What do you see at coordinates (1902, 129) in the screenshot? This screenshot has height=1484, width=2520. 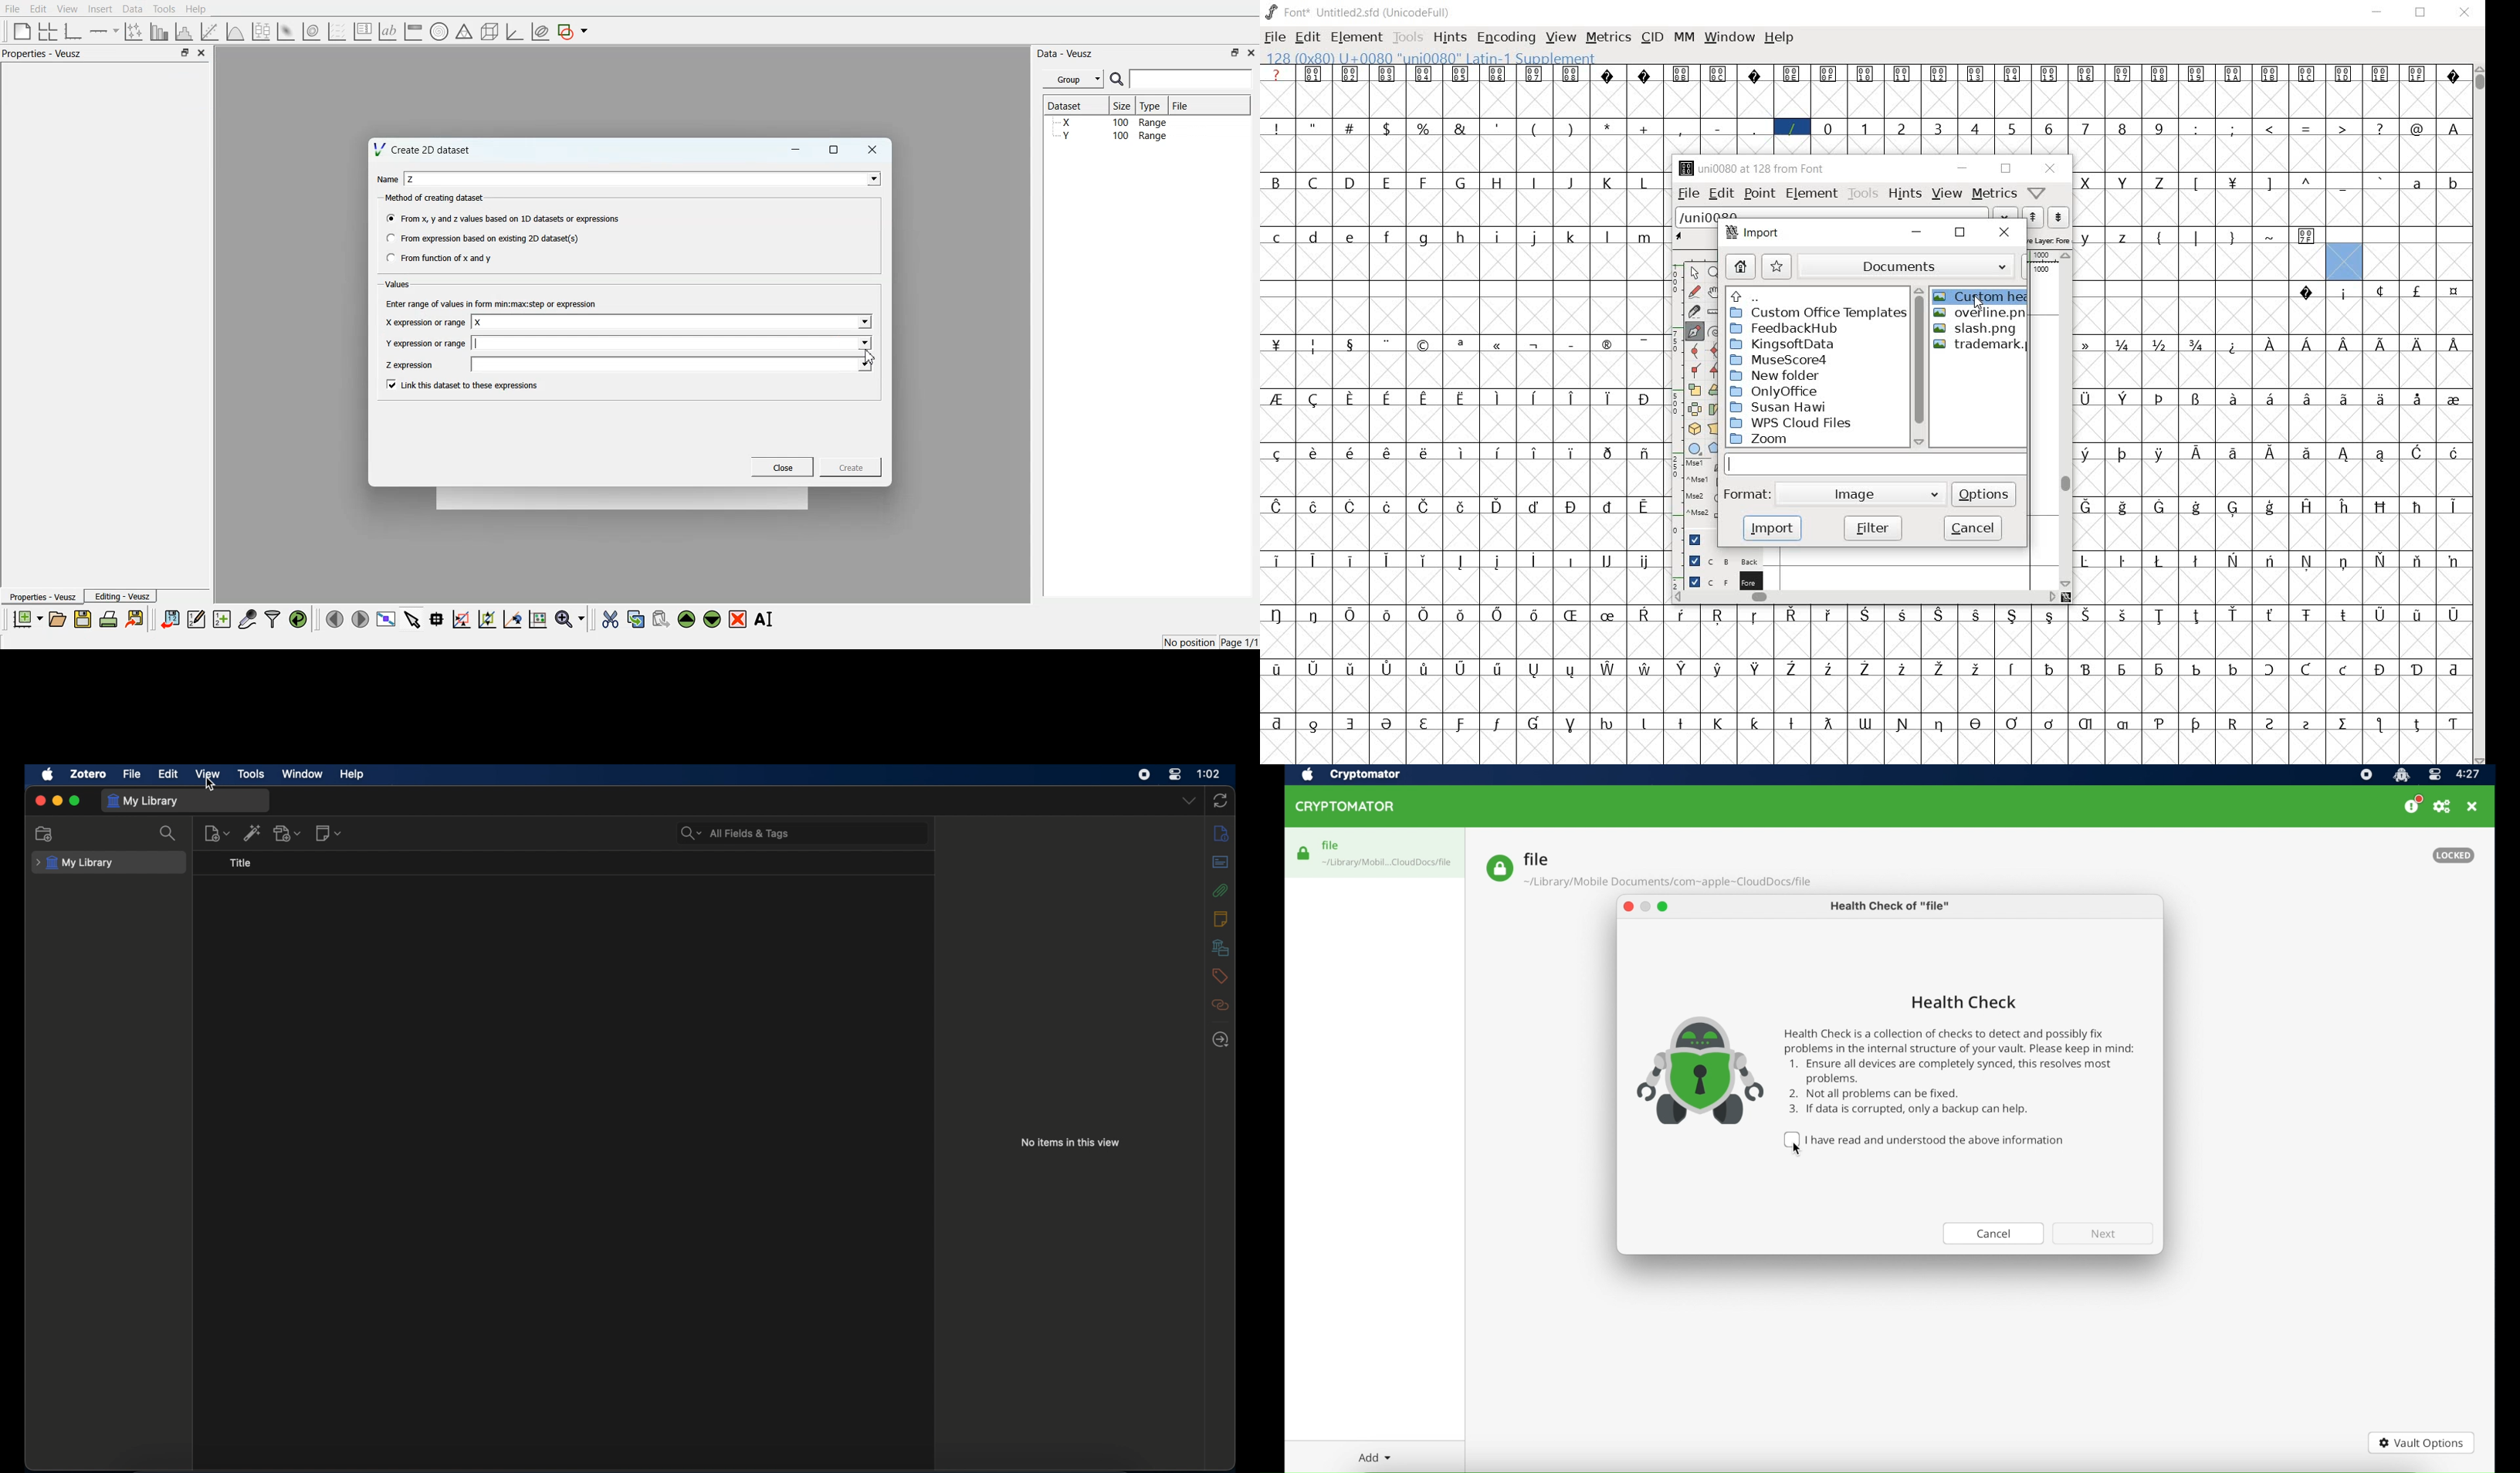 I see `glyph` at bounding box center [1902, 129].